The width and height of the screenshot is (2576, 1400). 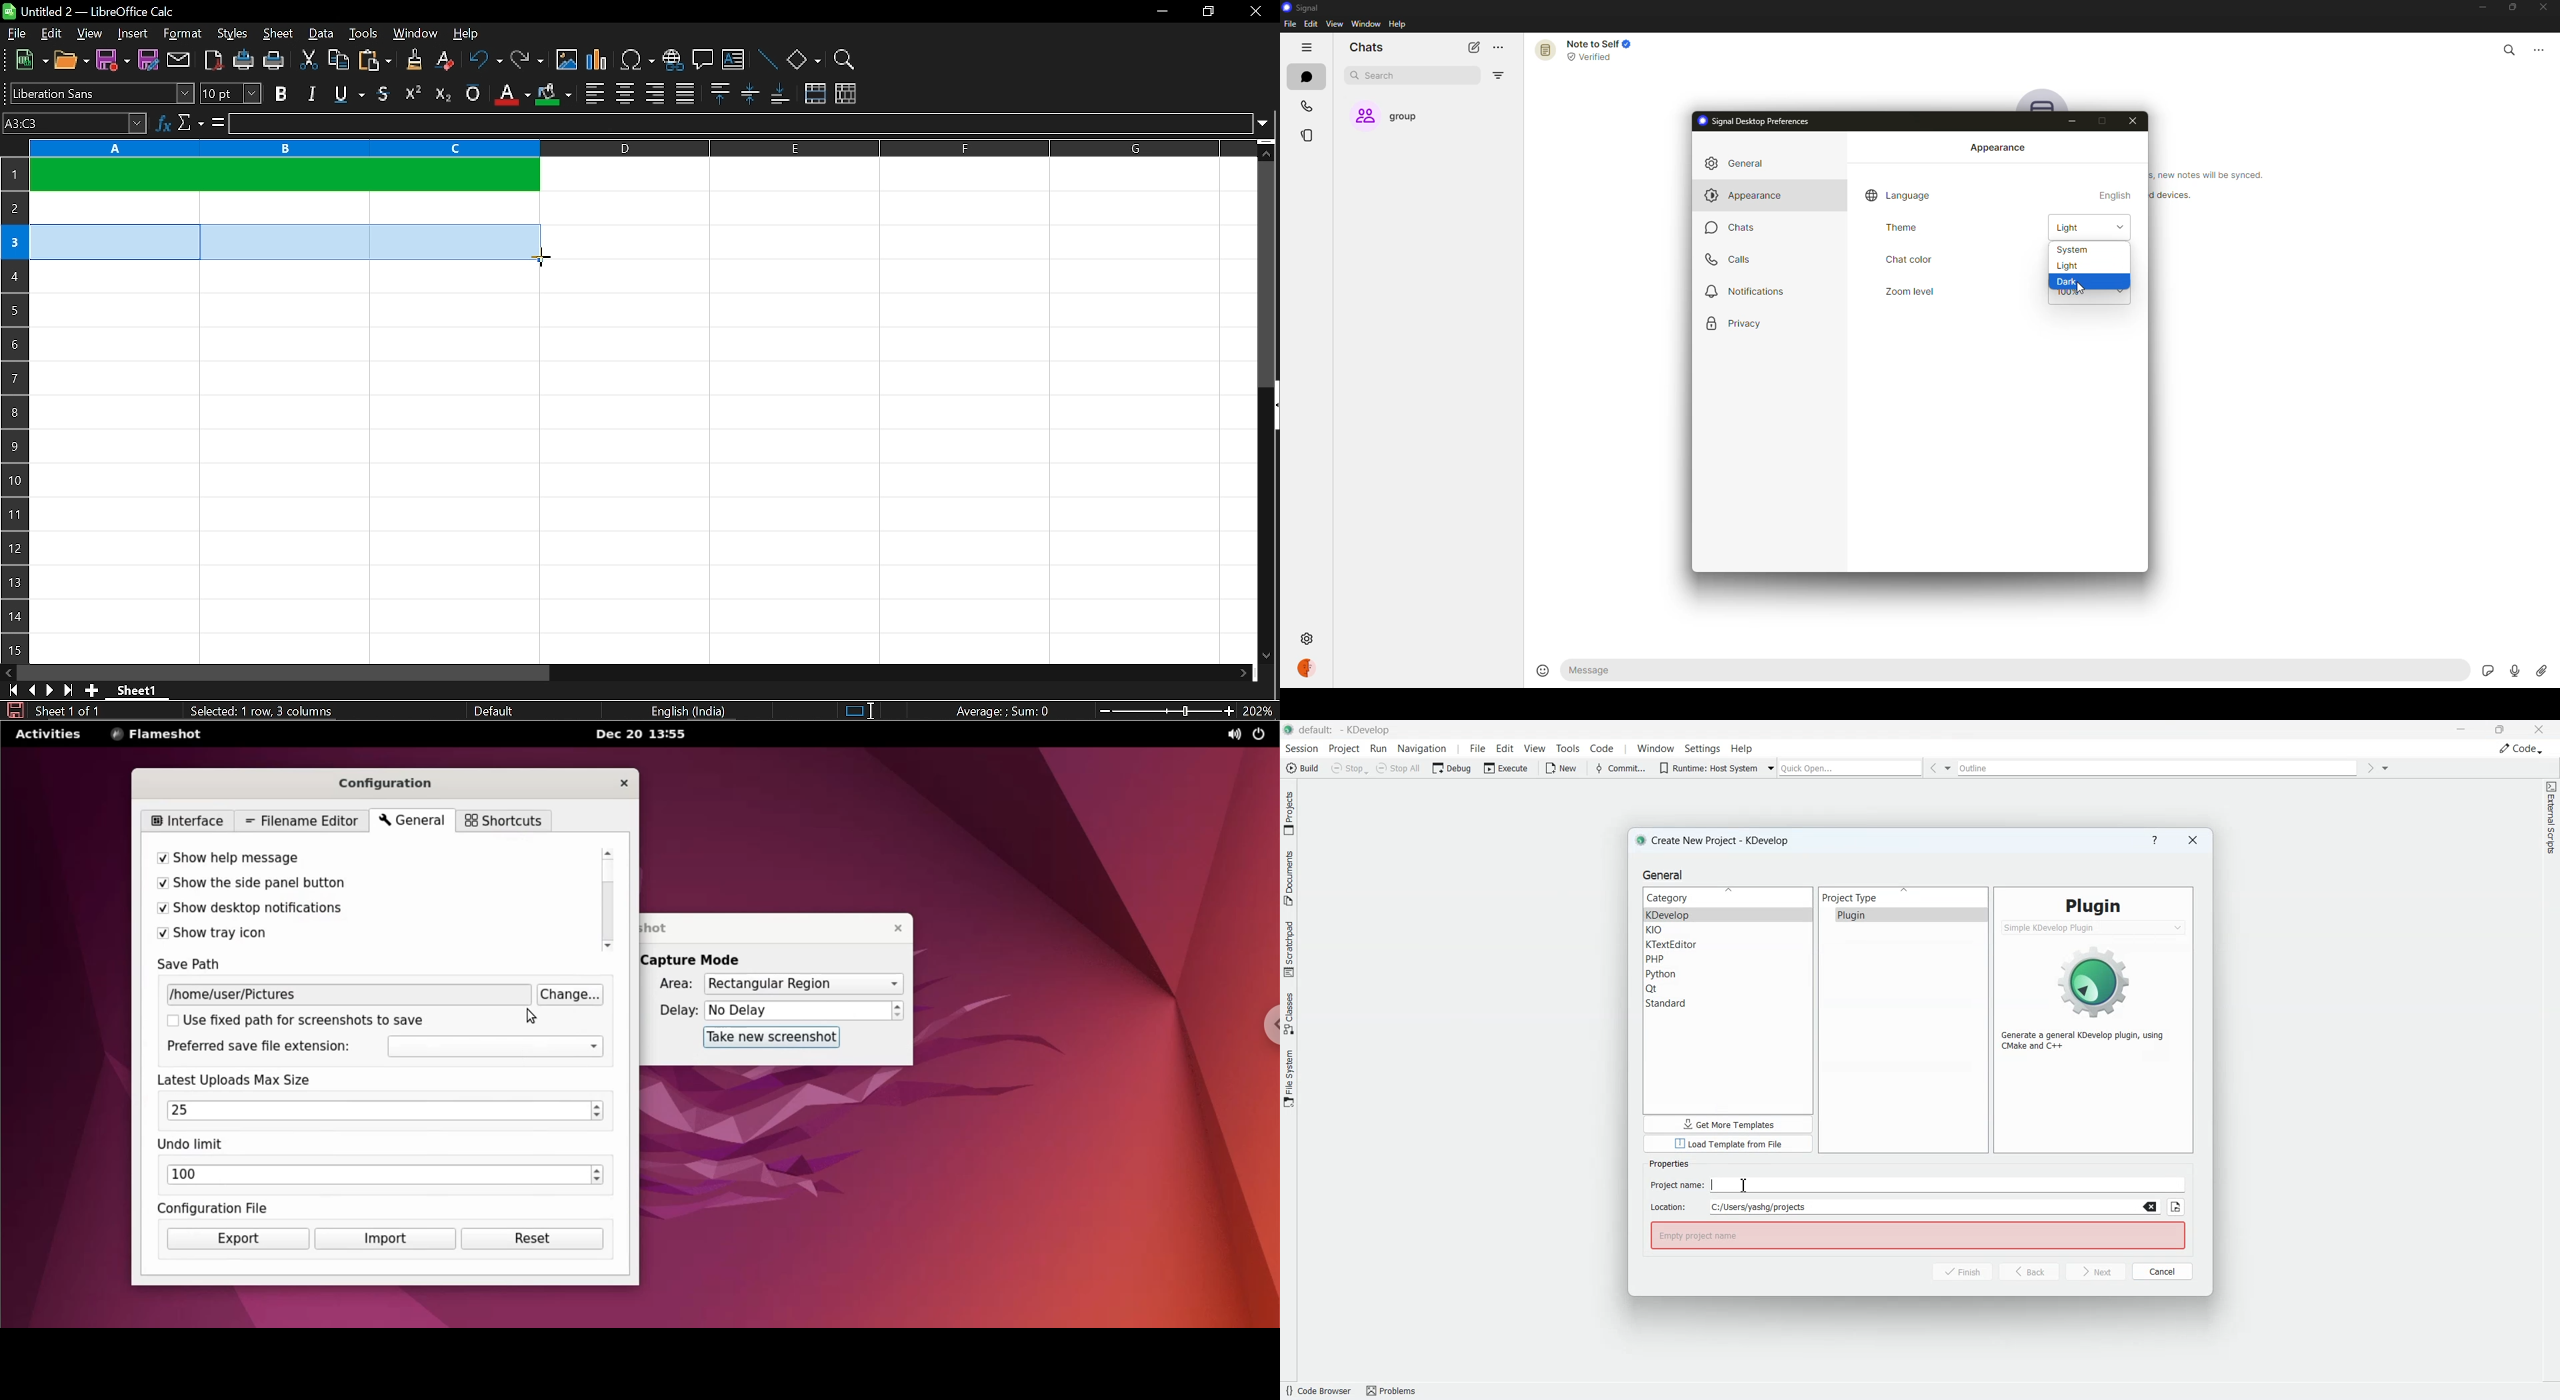 I want to click on overline, so click(x=473, y=94).